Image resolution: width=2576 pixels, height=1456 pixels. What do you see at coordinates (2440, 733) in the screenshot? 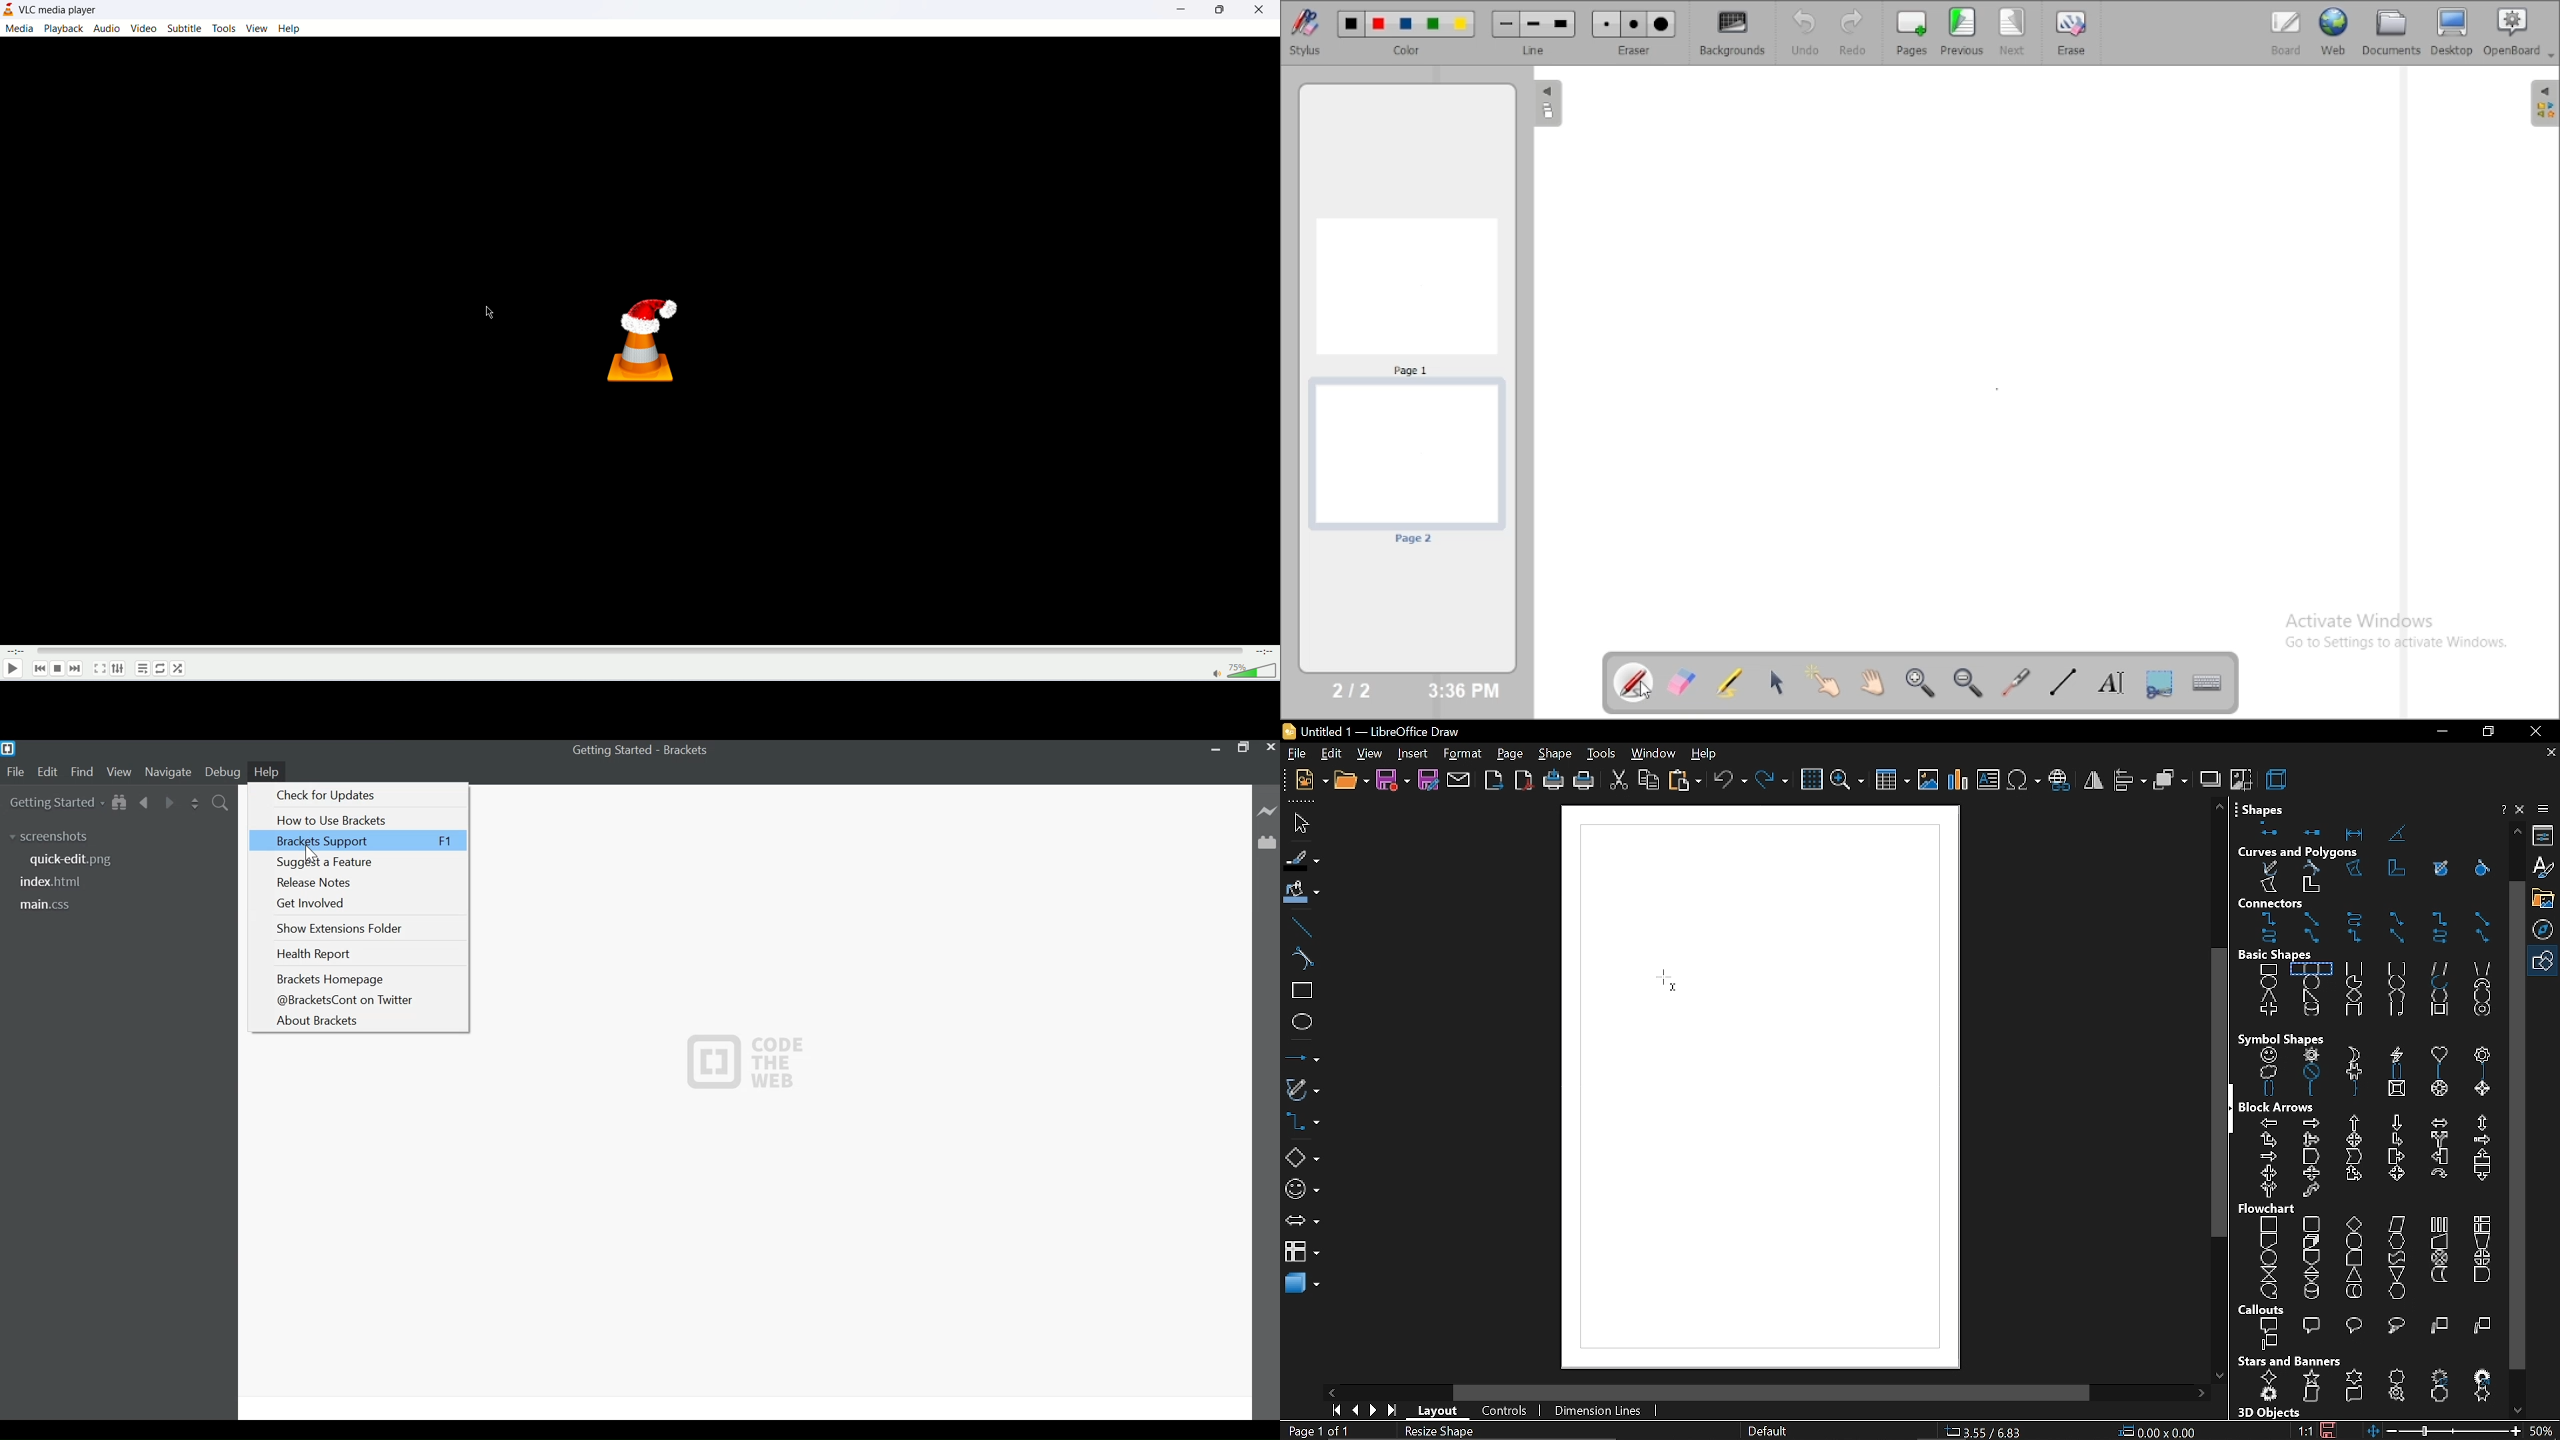
I see `minimize` at bounding box center [2440, 733].